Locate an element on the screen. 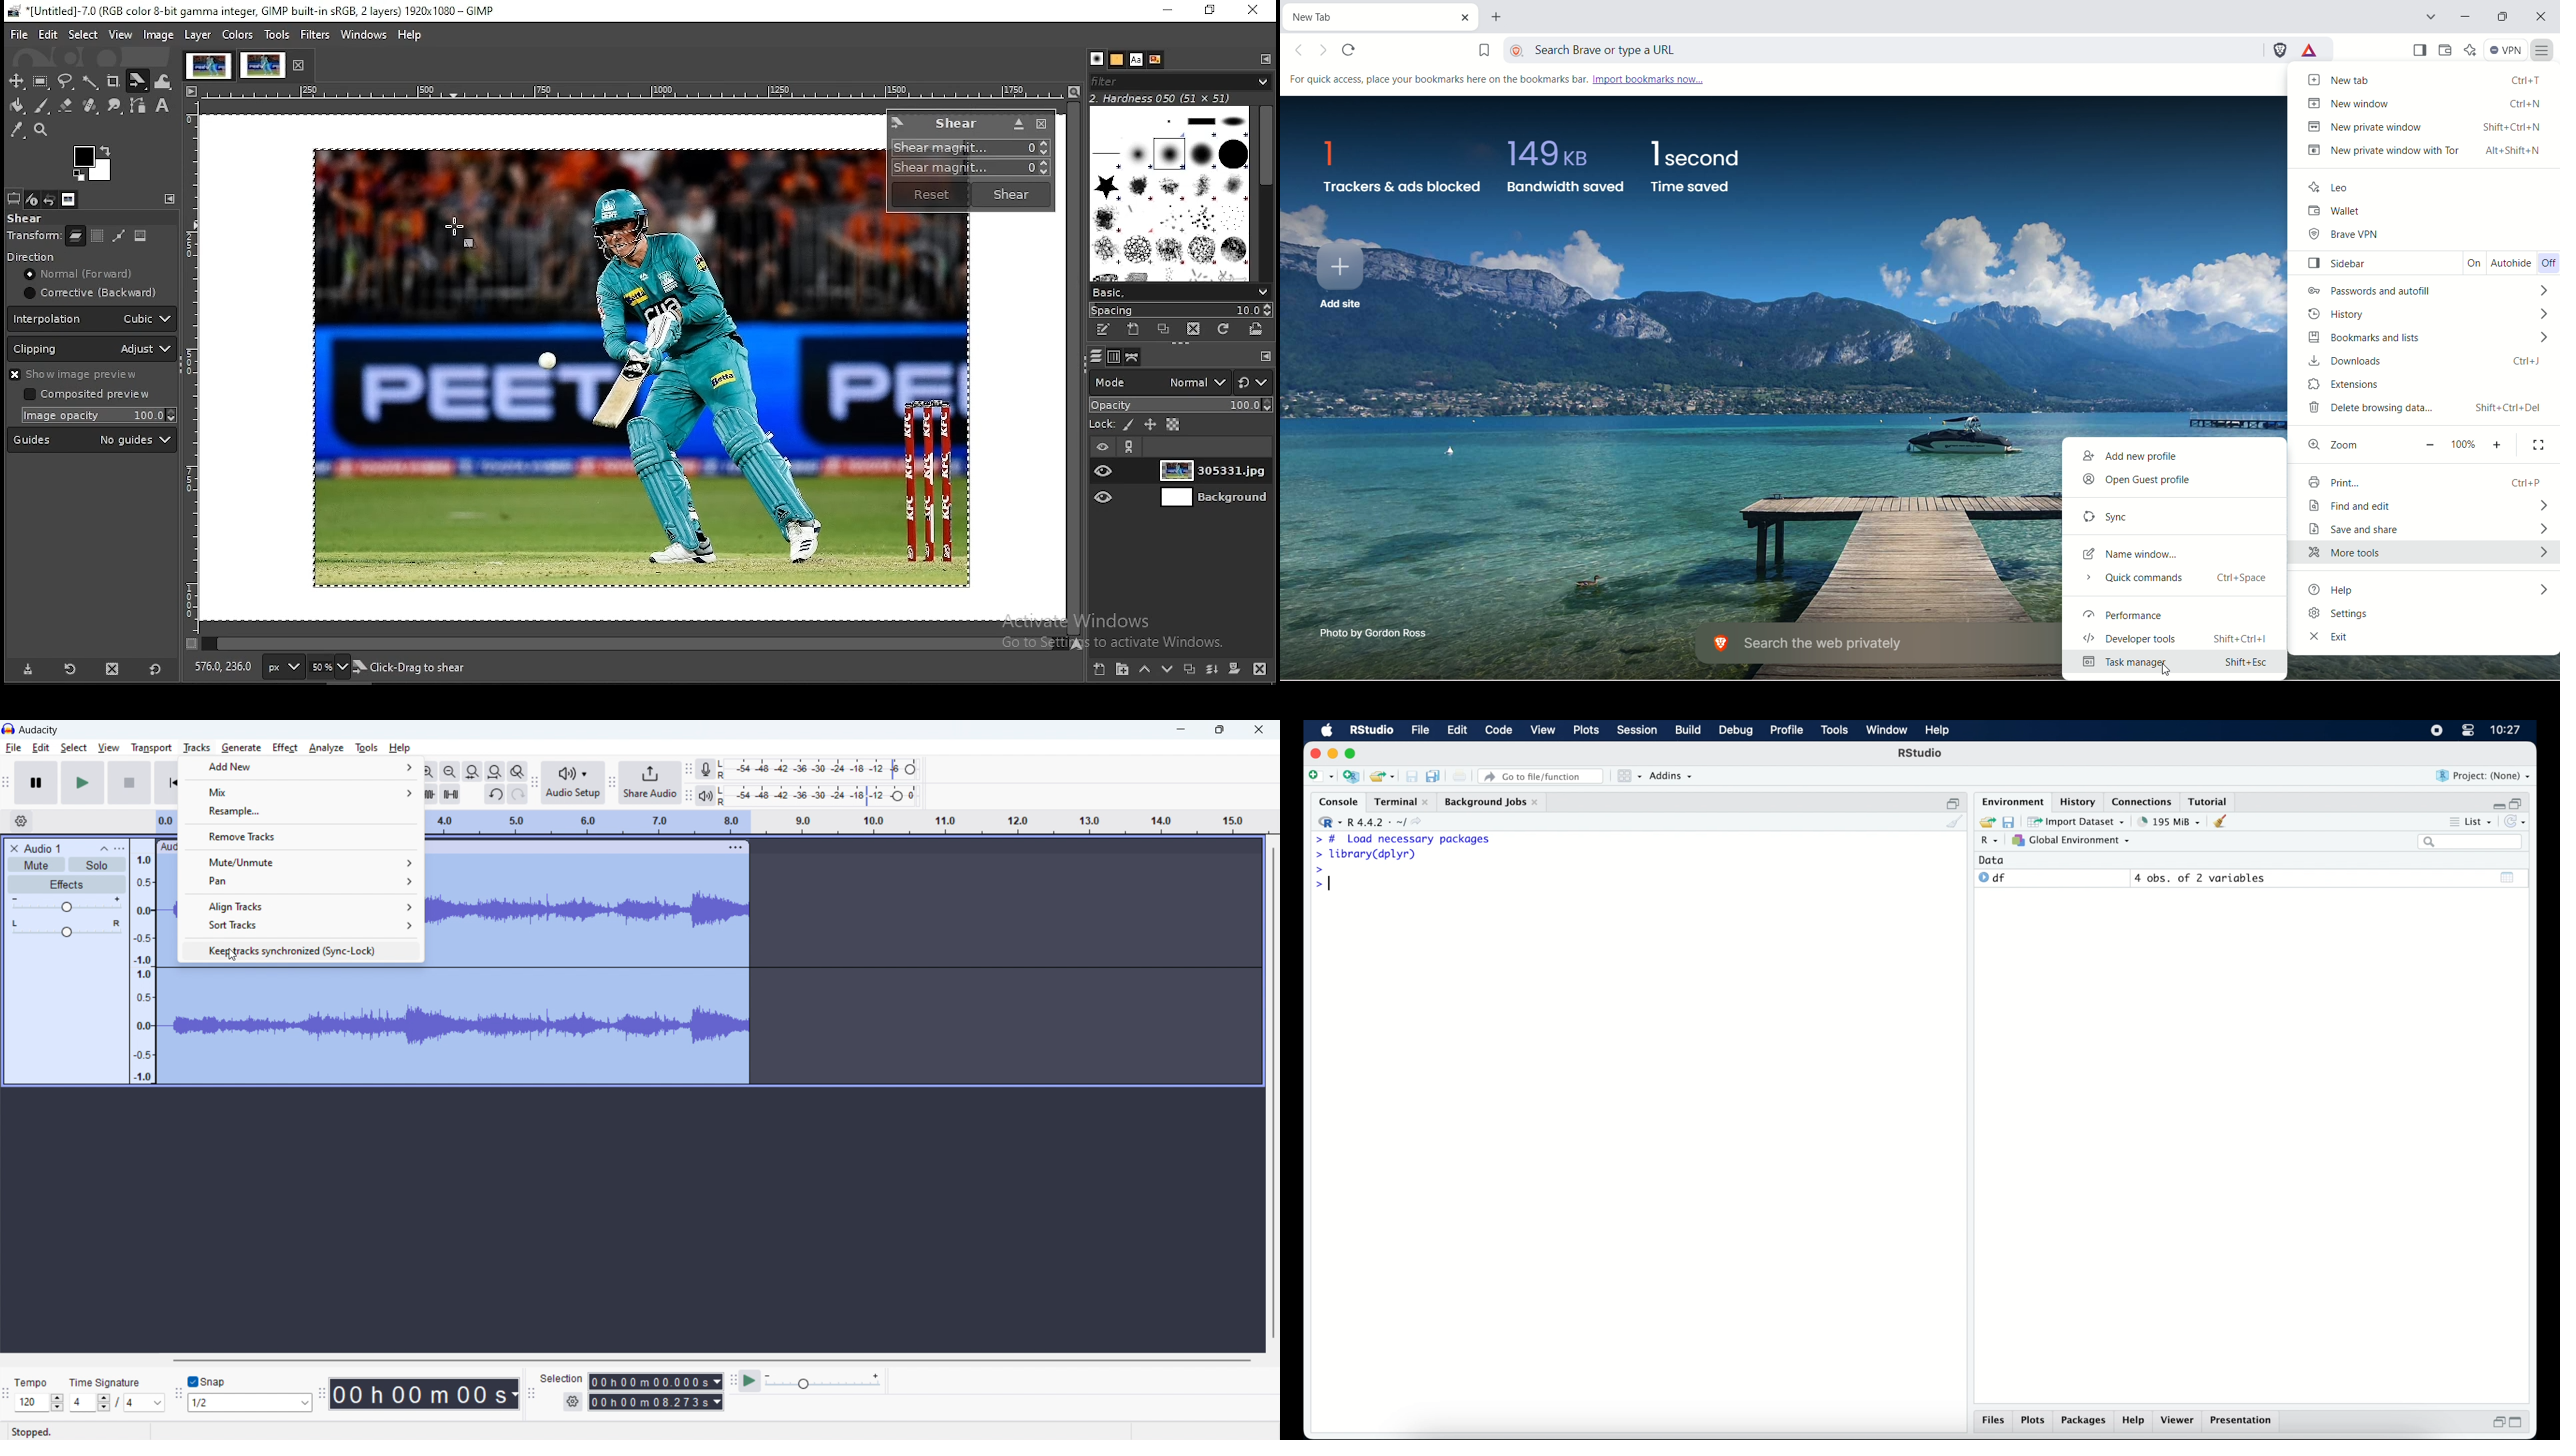  create new project is located at coordinates (1351, 777).